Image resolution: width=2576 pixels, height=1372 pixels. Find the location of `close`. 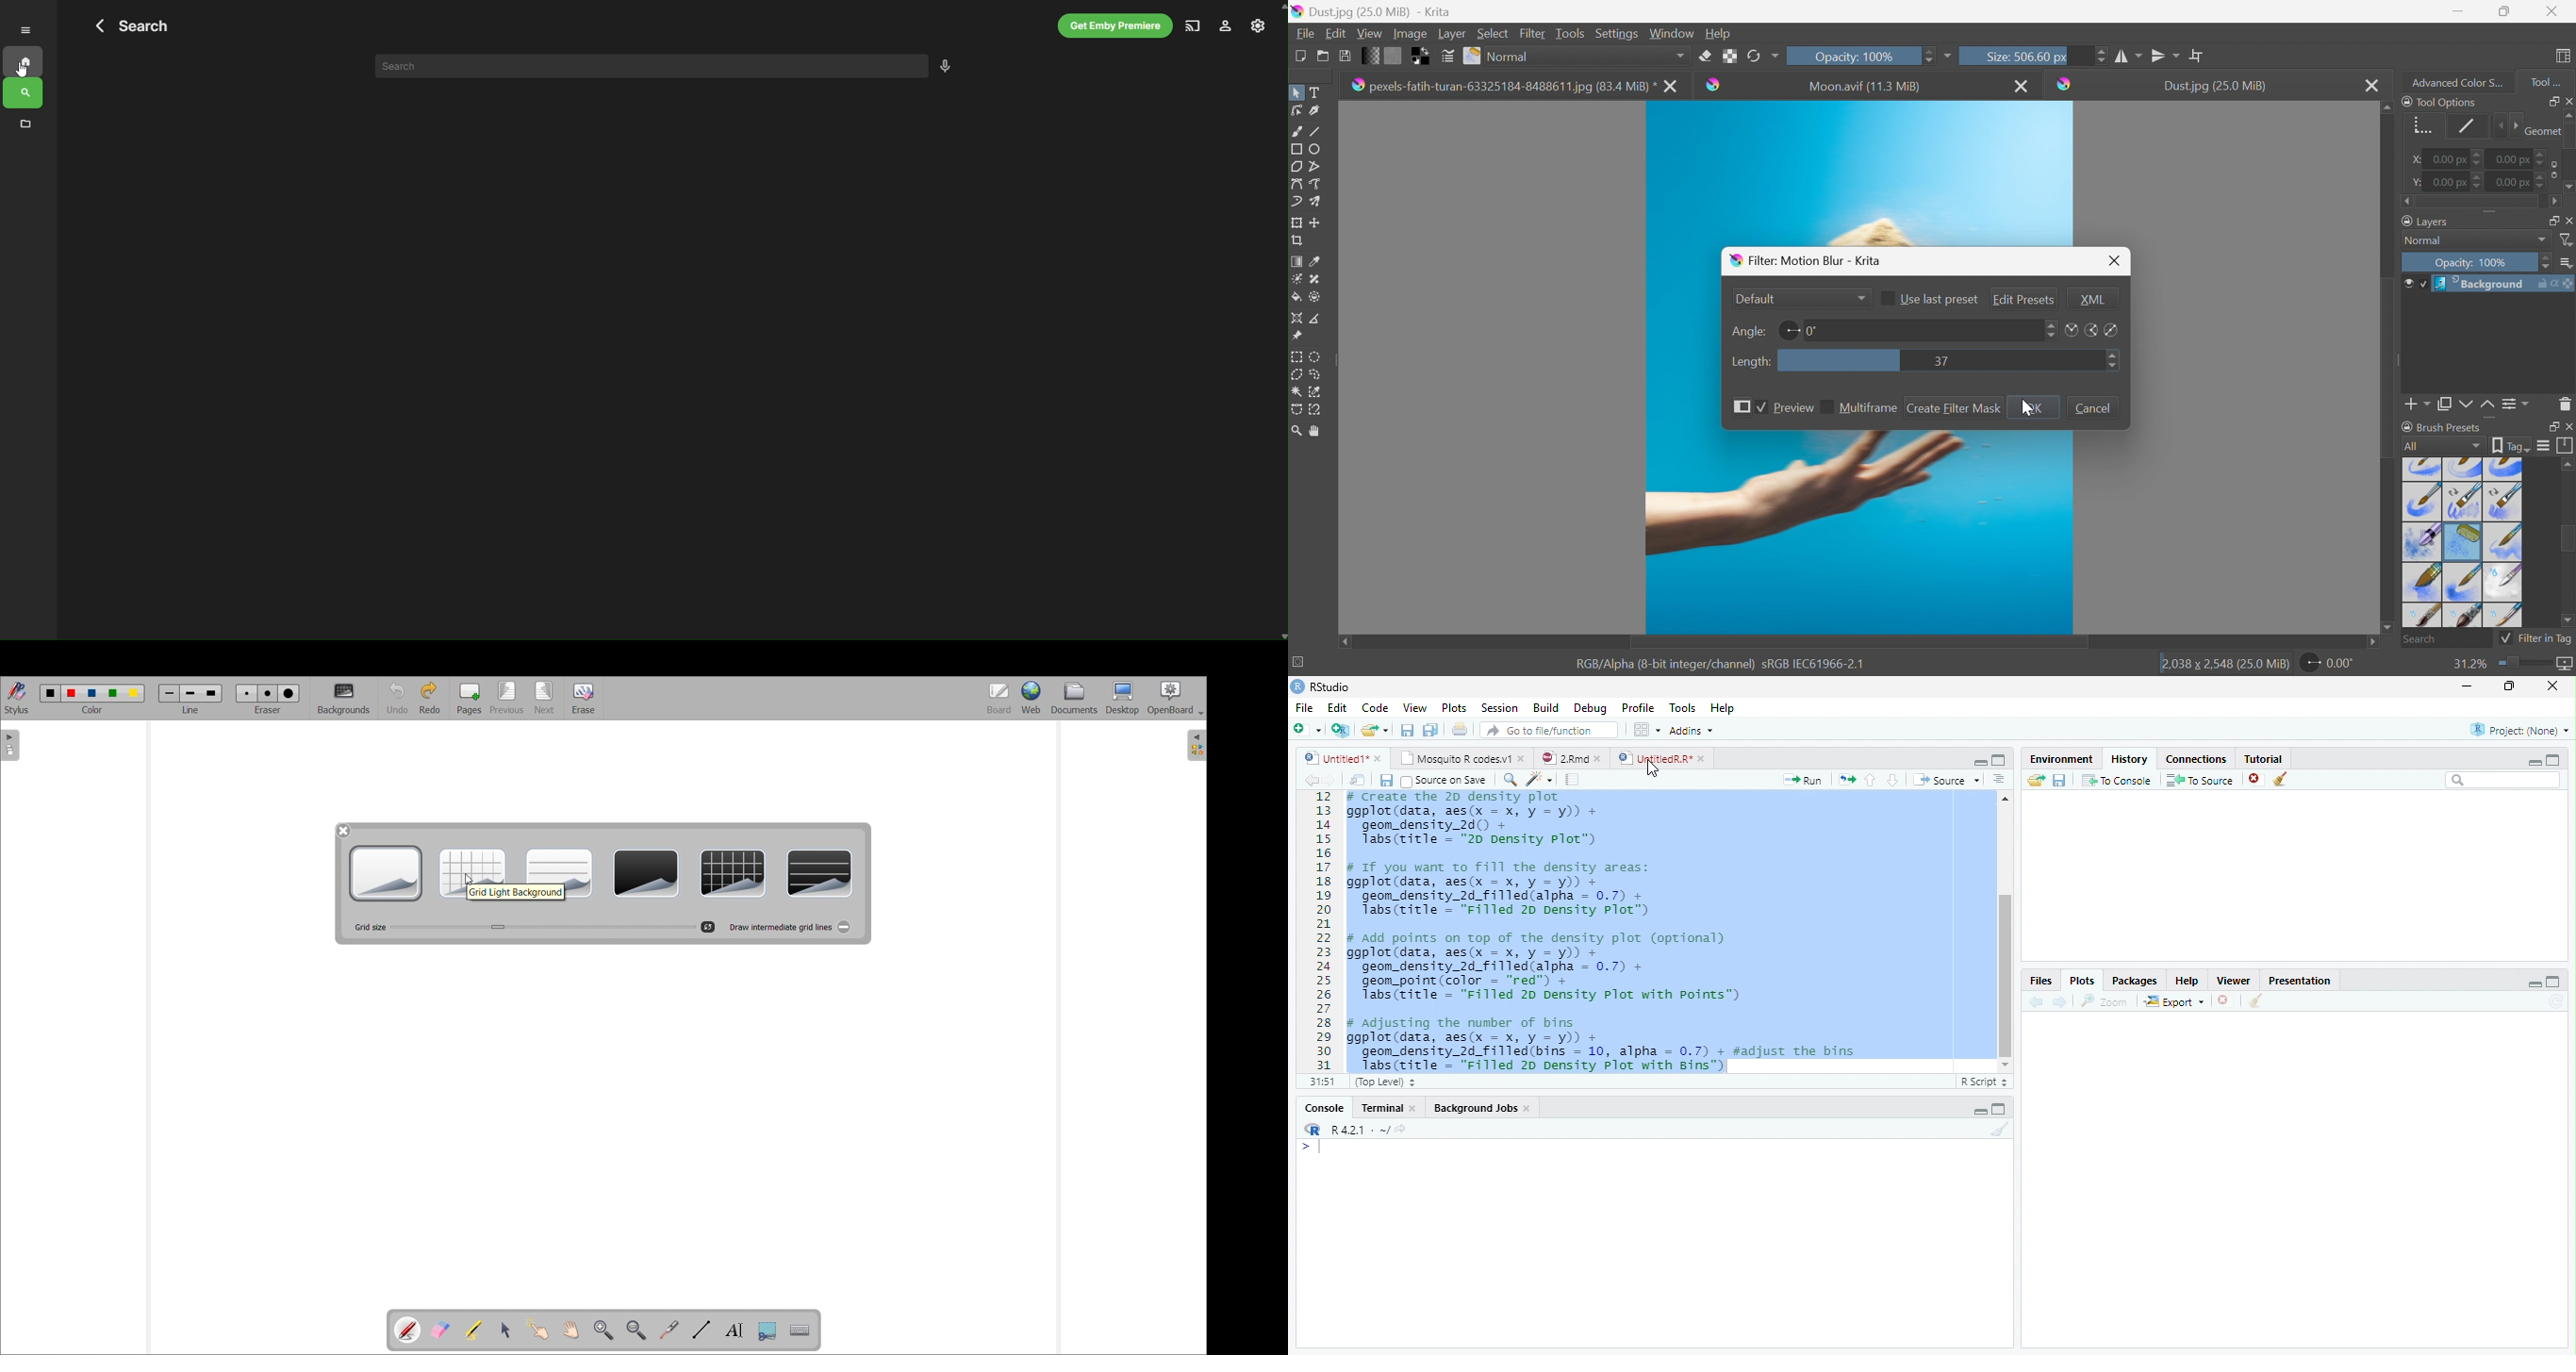

close is located at coordinates (1703, 758).